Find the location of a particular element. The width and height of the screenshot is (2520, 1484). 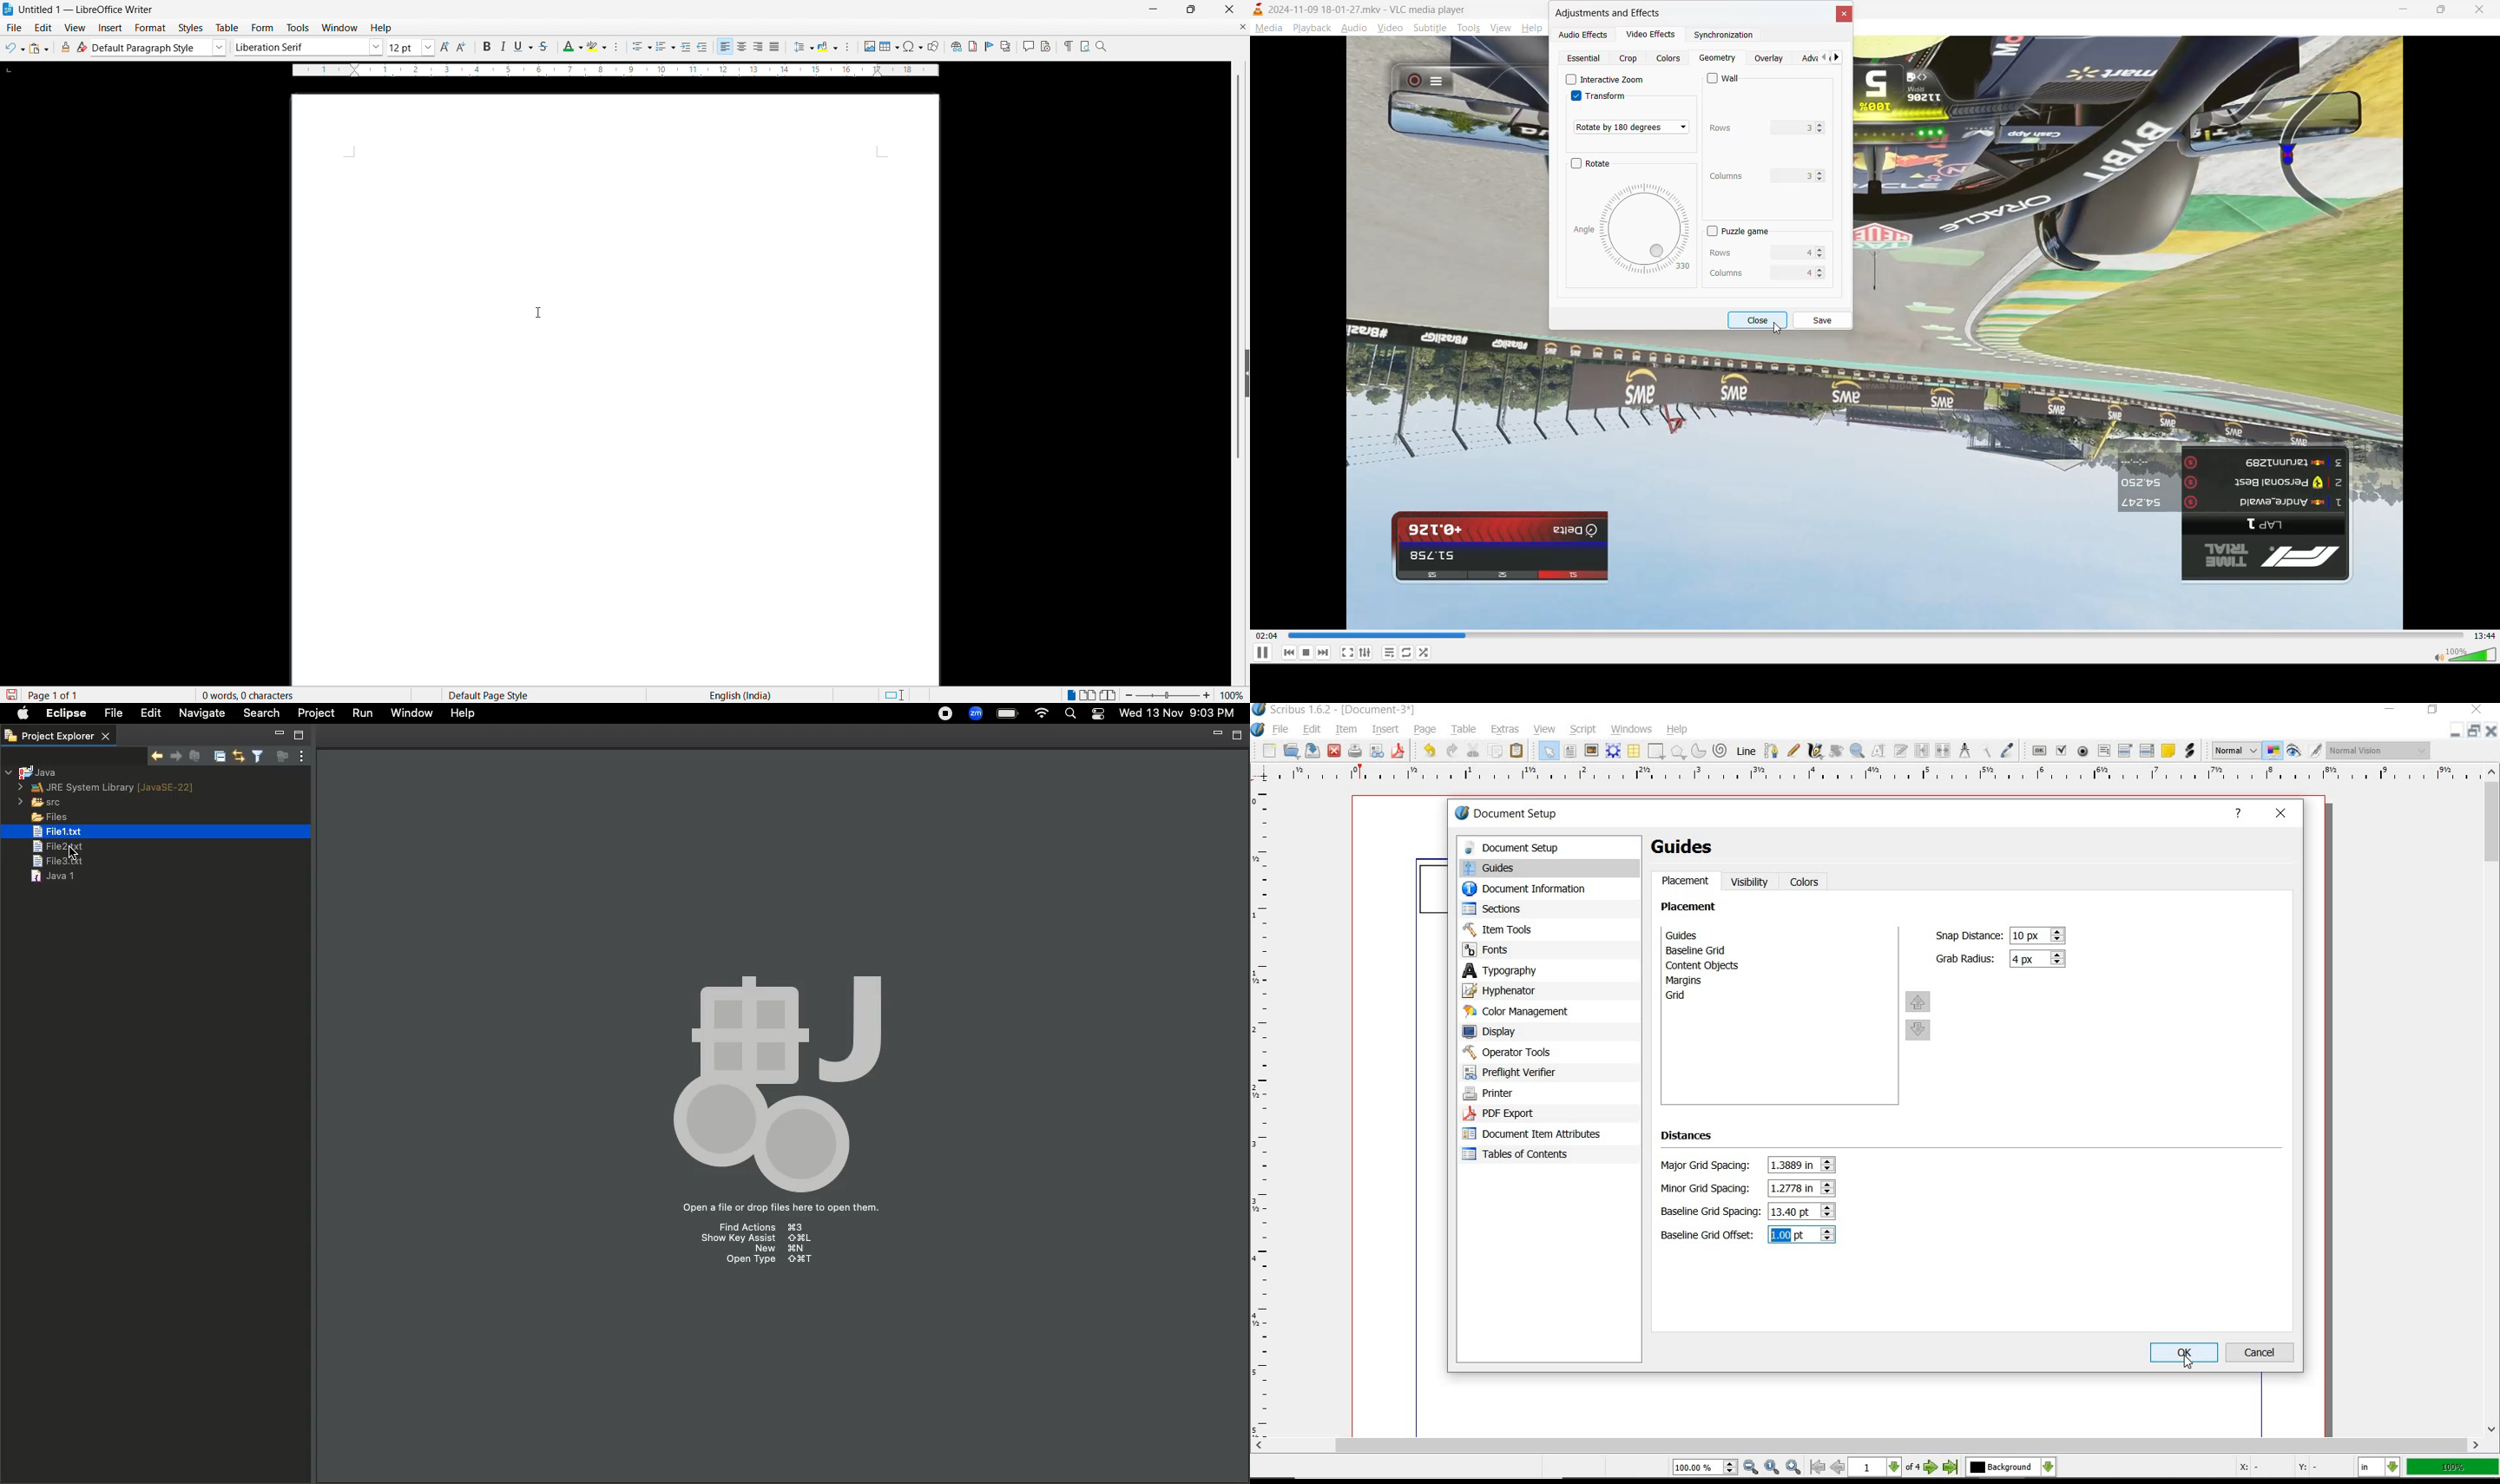

Paste  is located at coordinates (39, 48).